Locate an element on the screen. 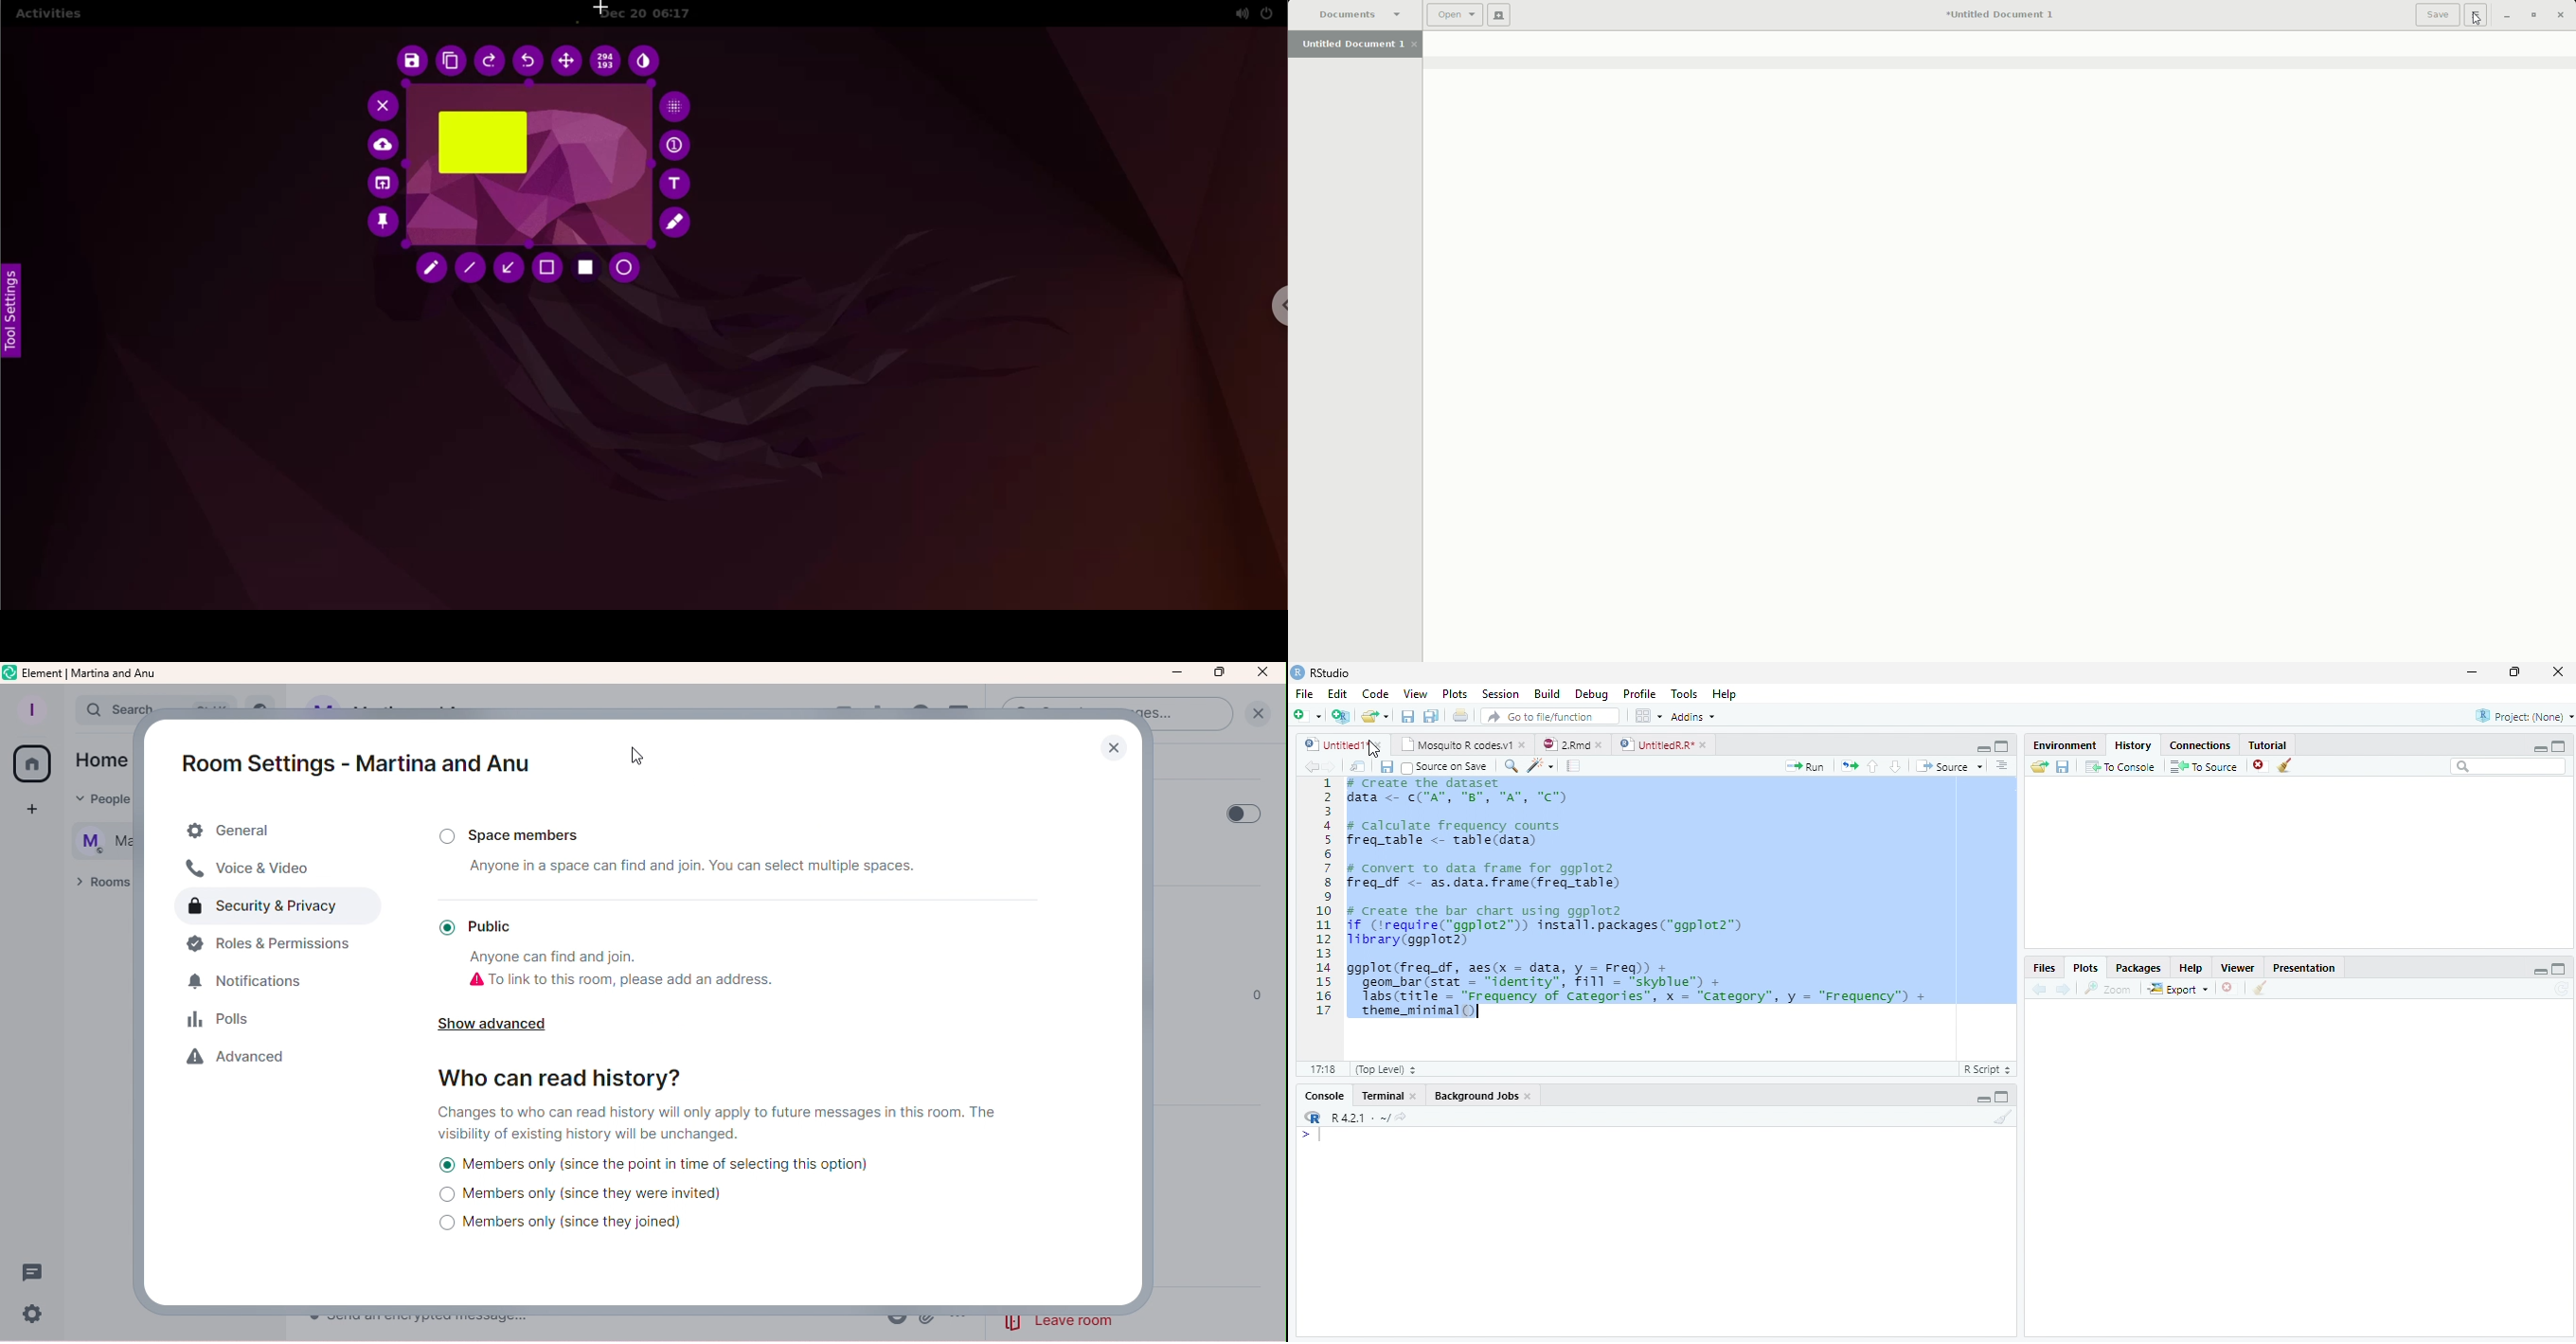 The image size is (2576, 1344). Debug is located at coordinates (1592, 693).